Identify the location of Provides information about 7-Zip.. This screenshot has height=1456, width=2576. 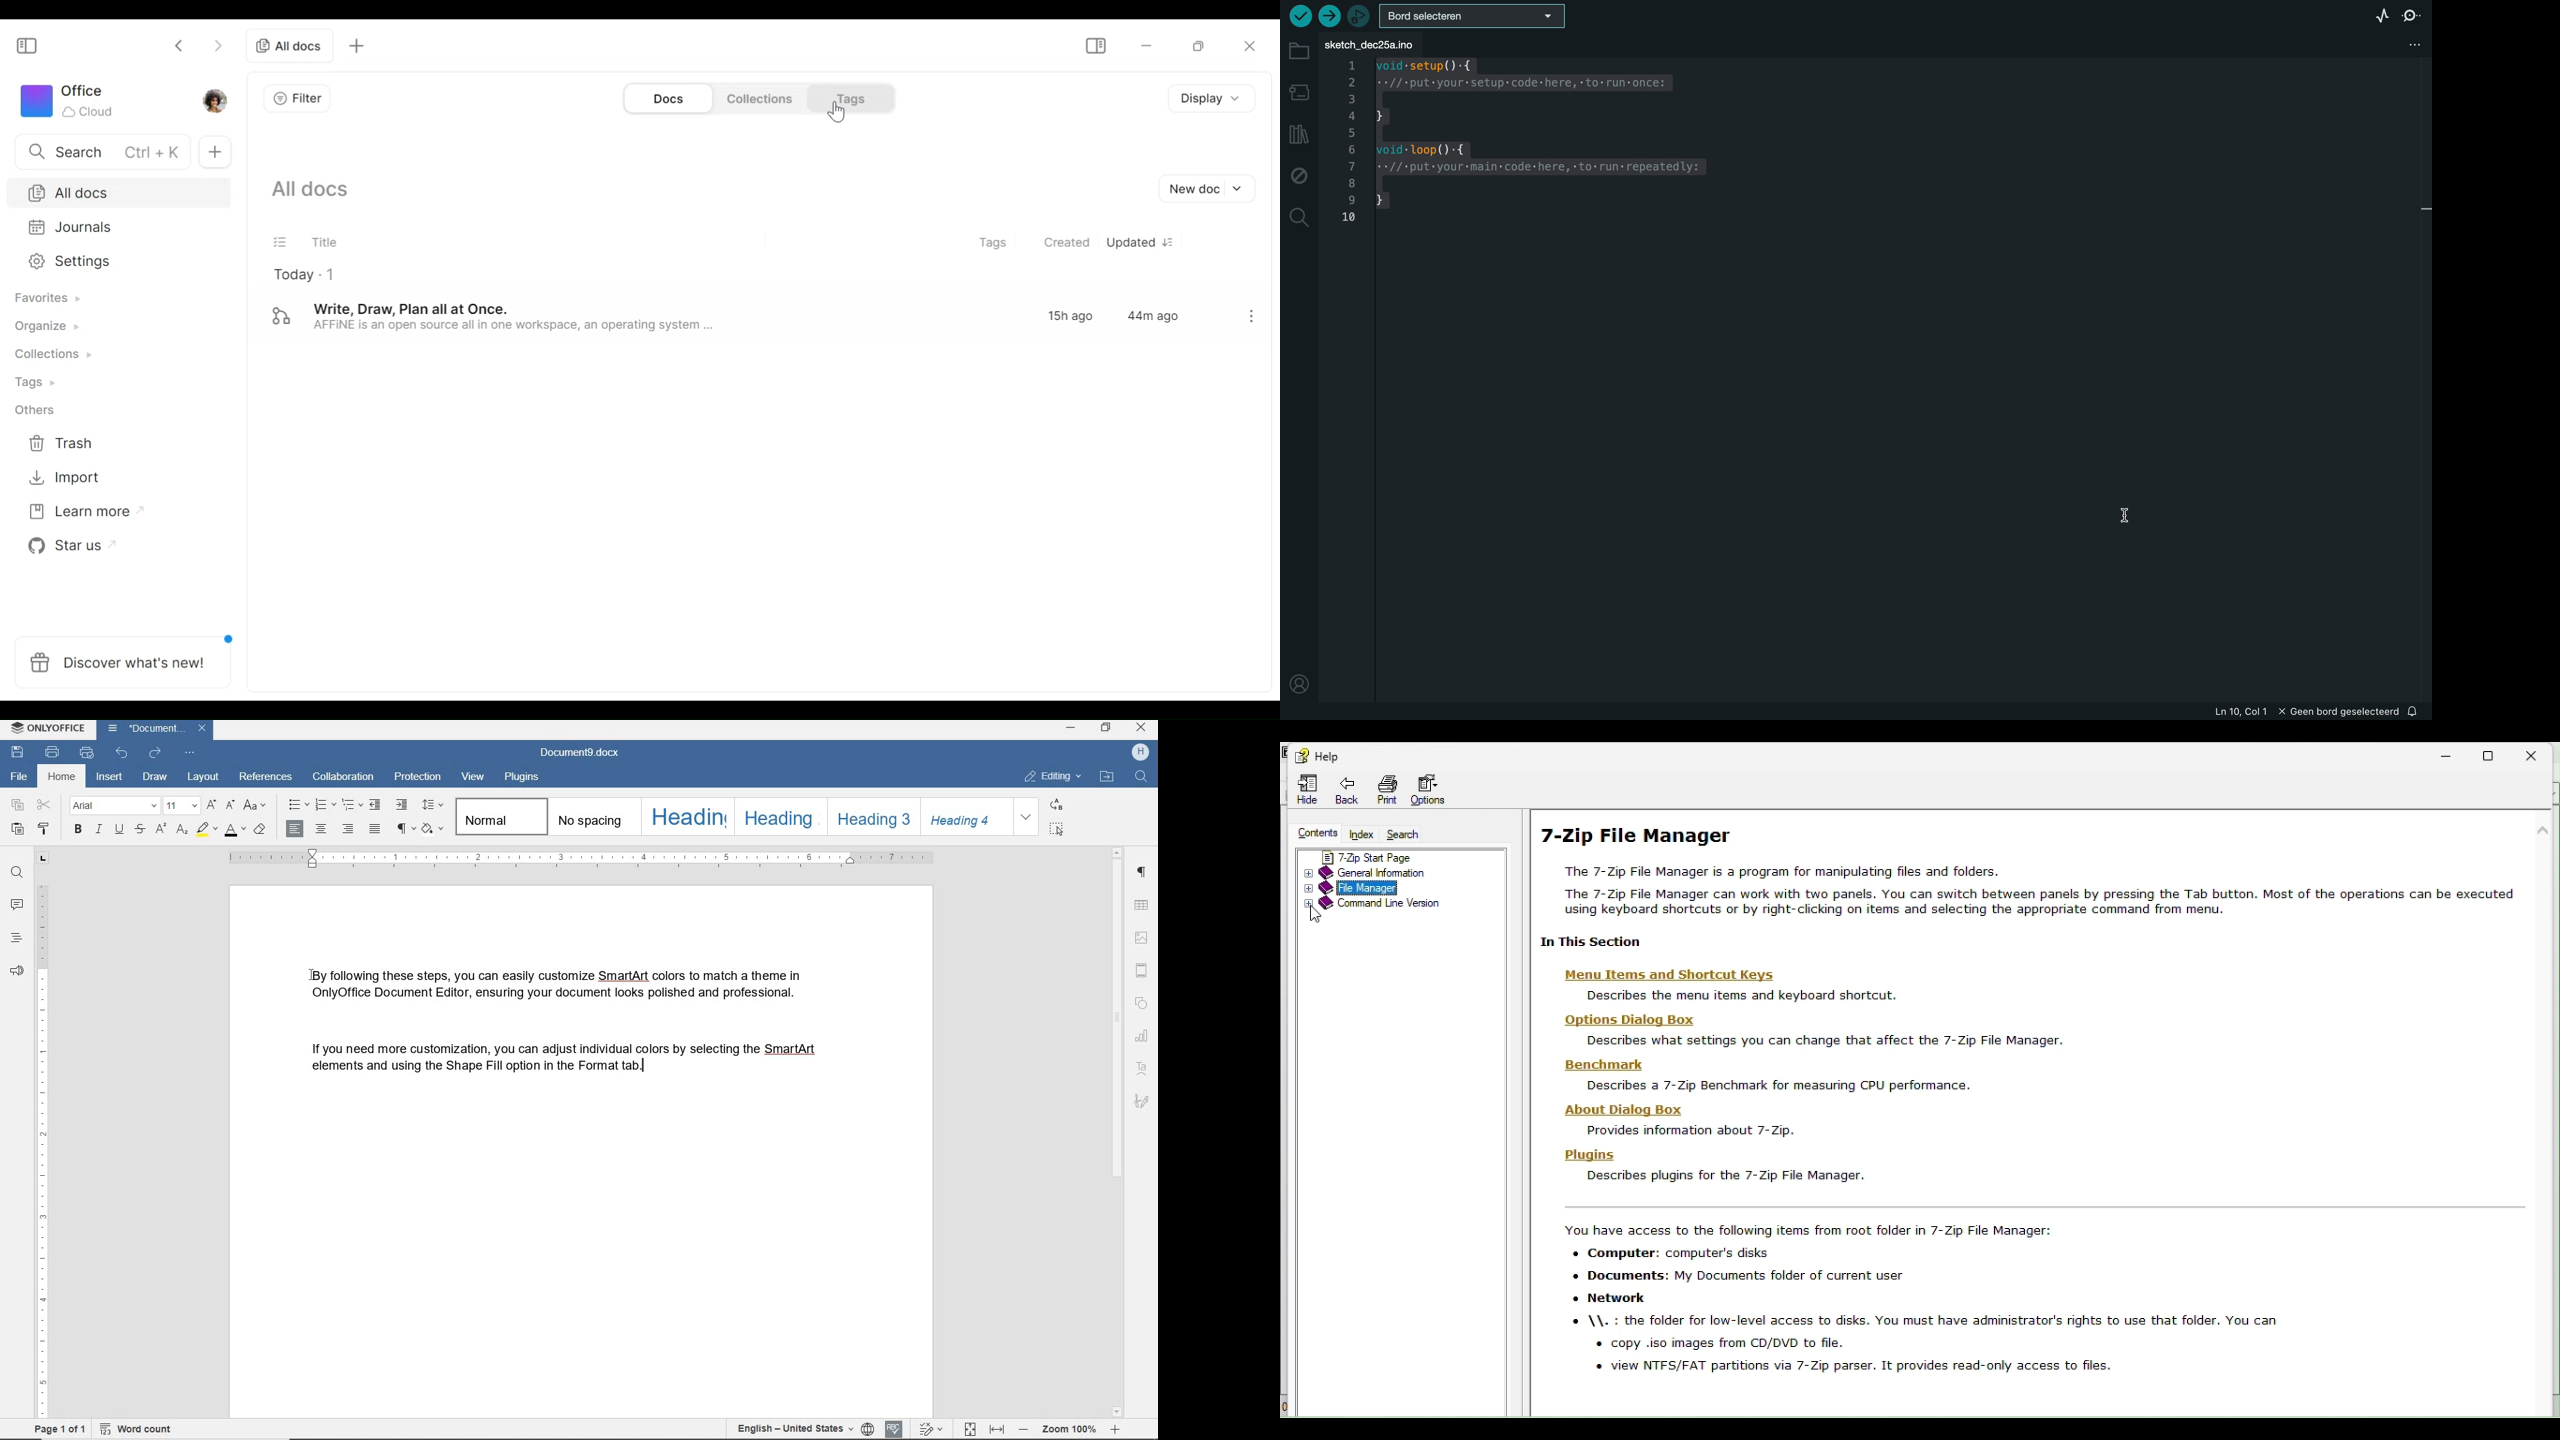
(1682, 1131).